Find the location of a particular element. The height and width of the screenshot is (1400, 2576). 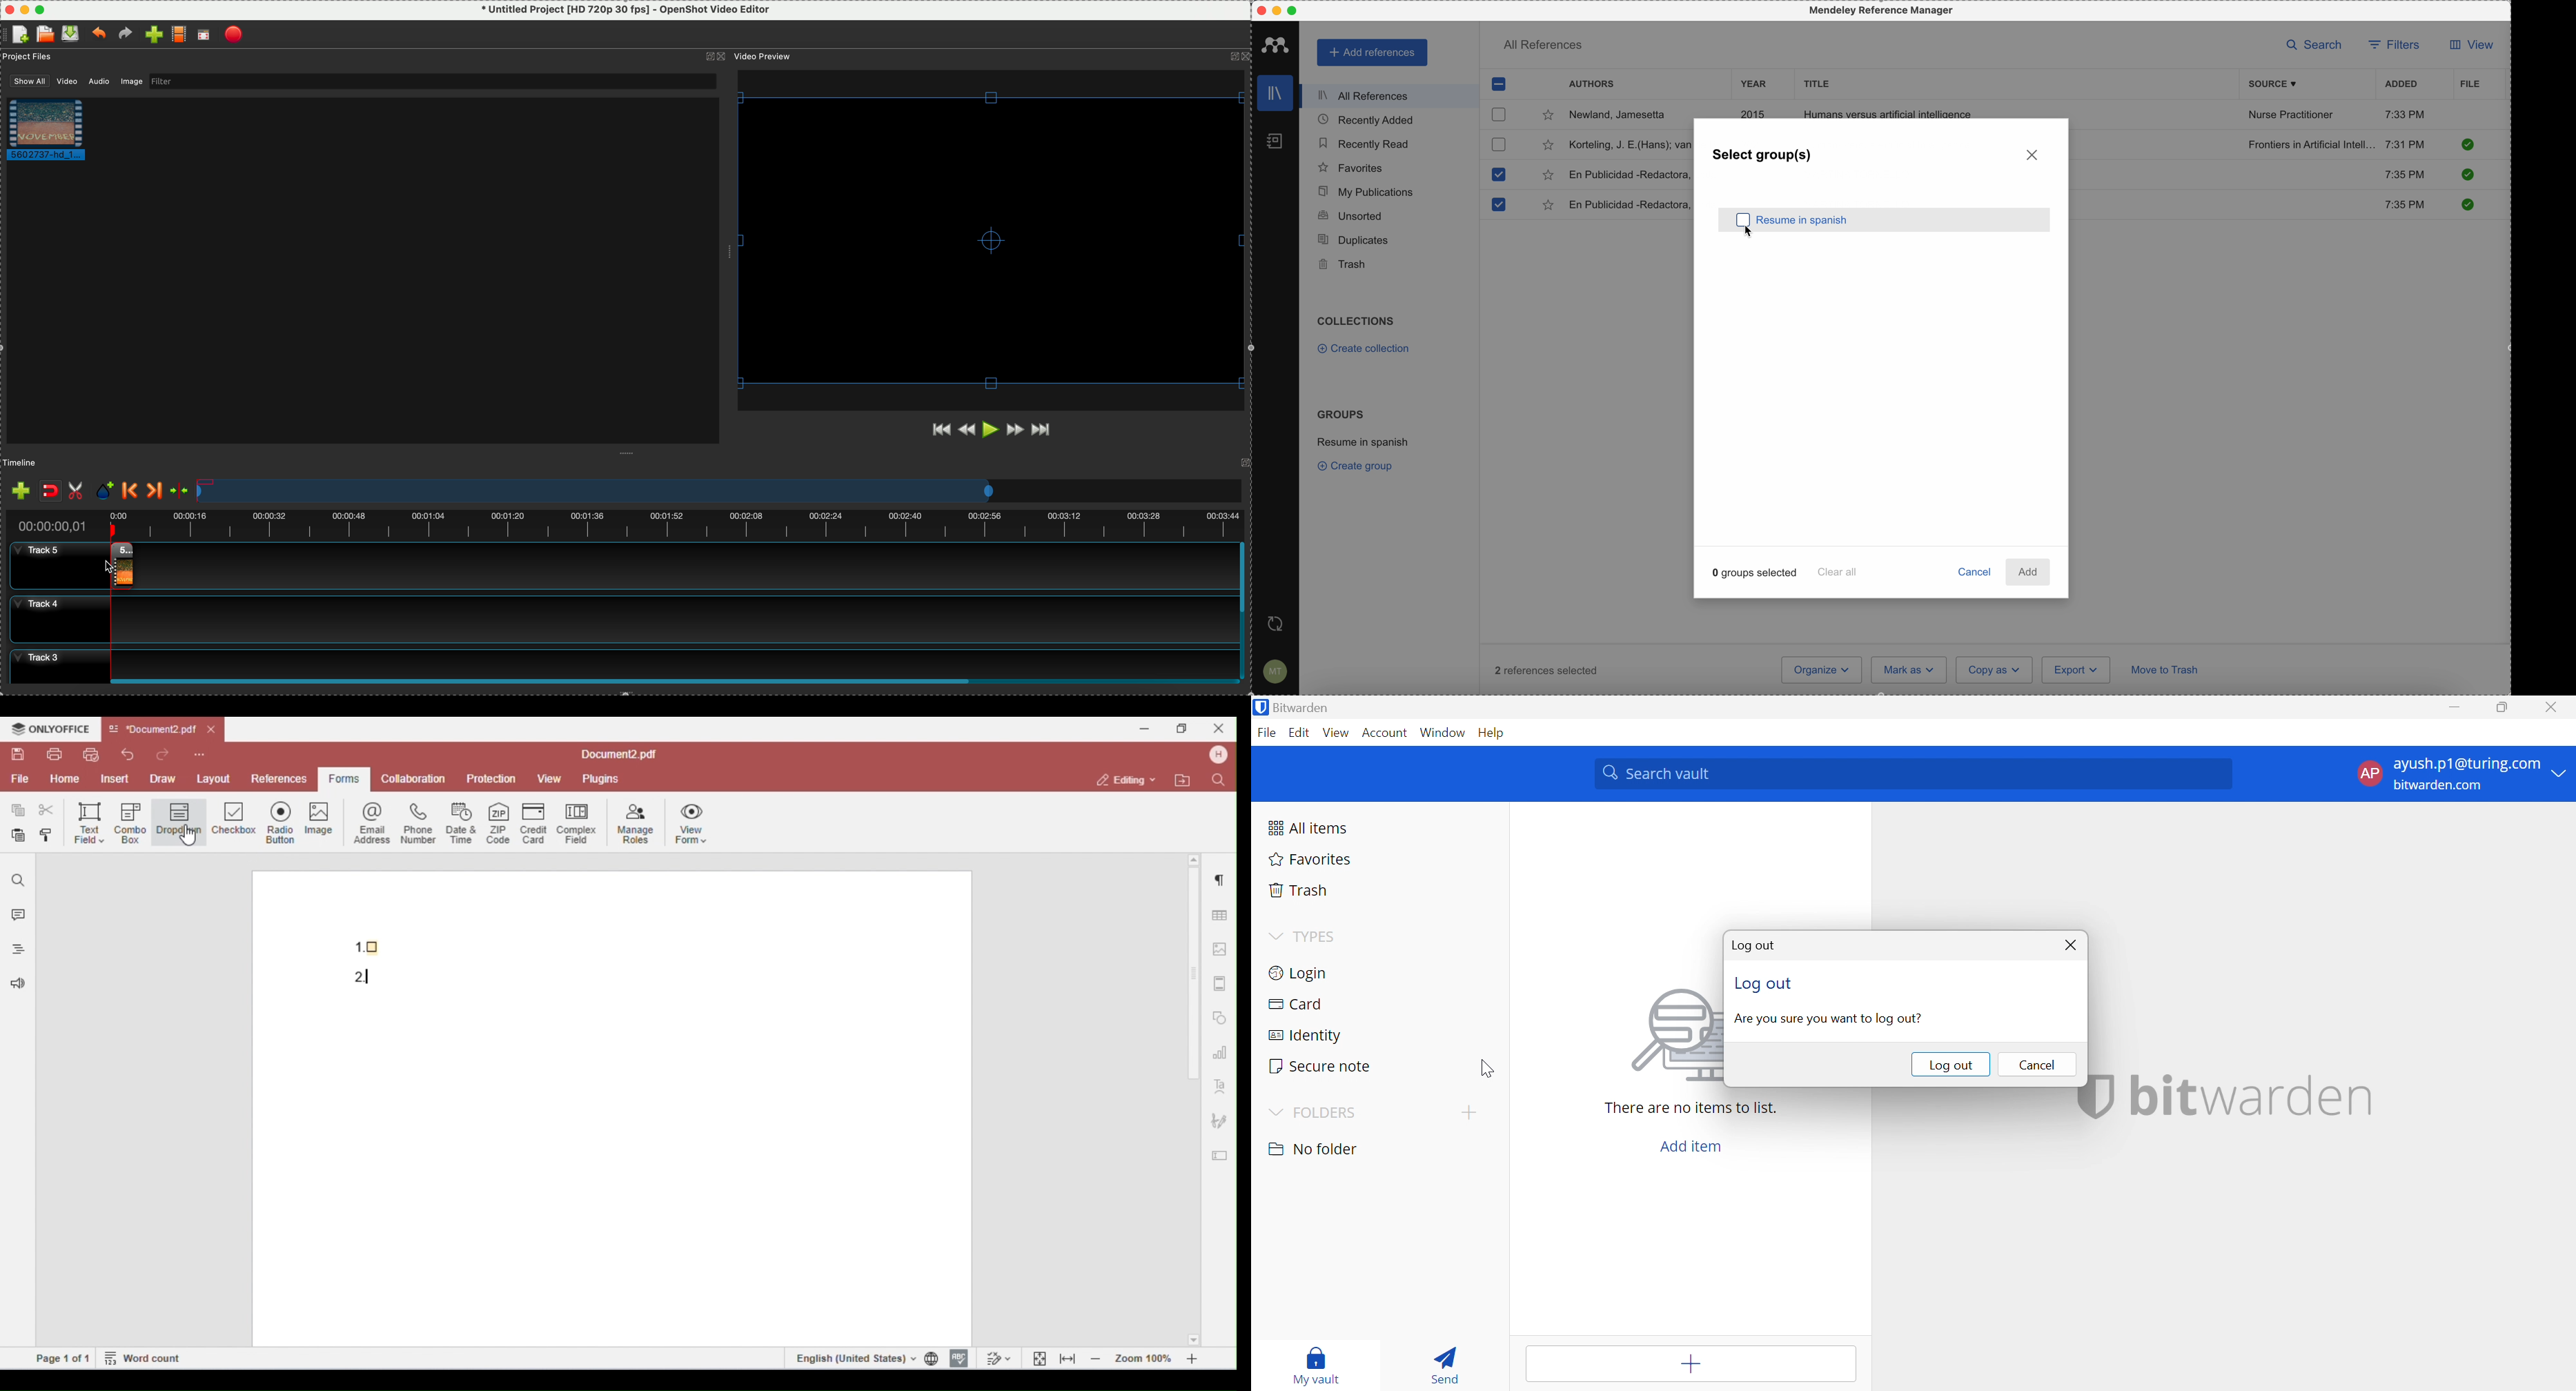

audio is located at coordinates (97, 82).